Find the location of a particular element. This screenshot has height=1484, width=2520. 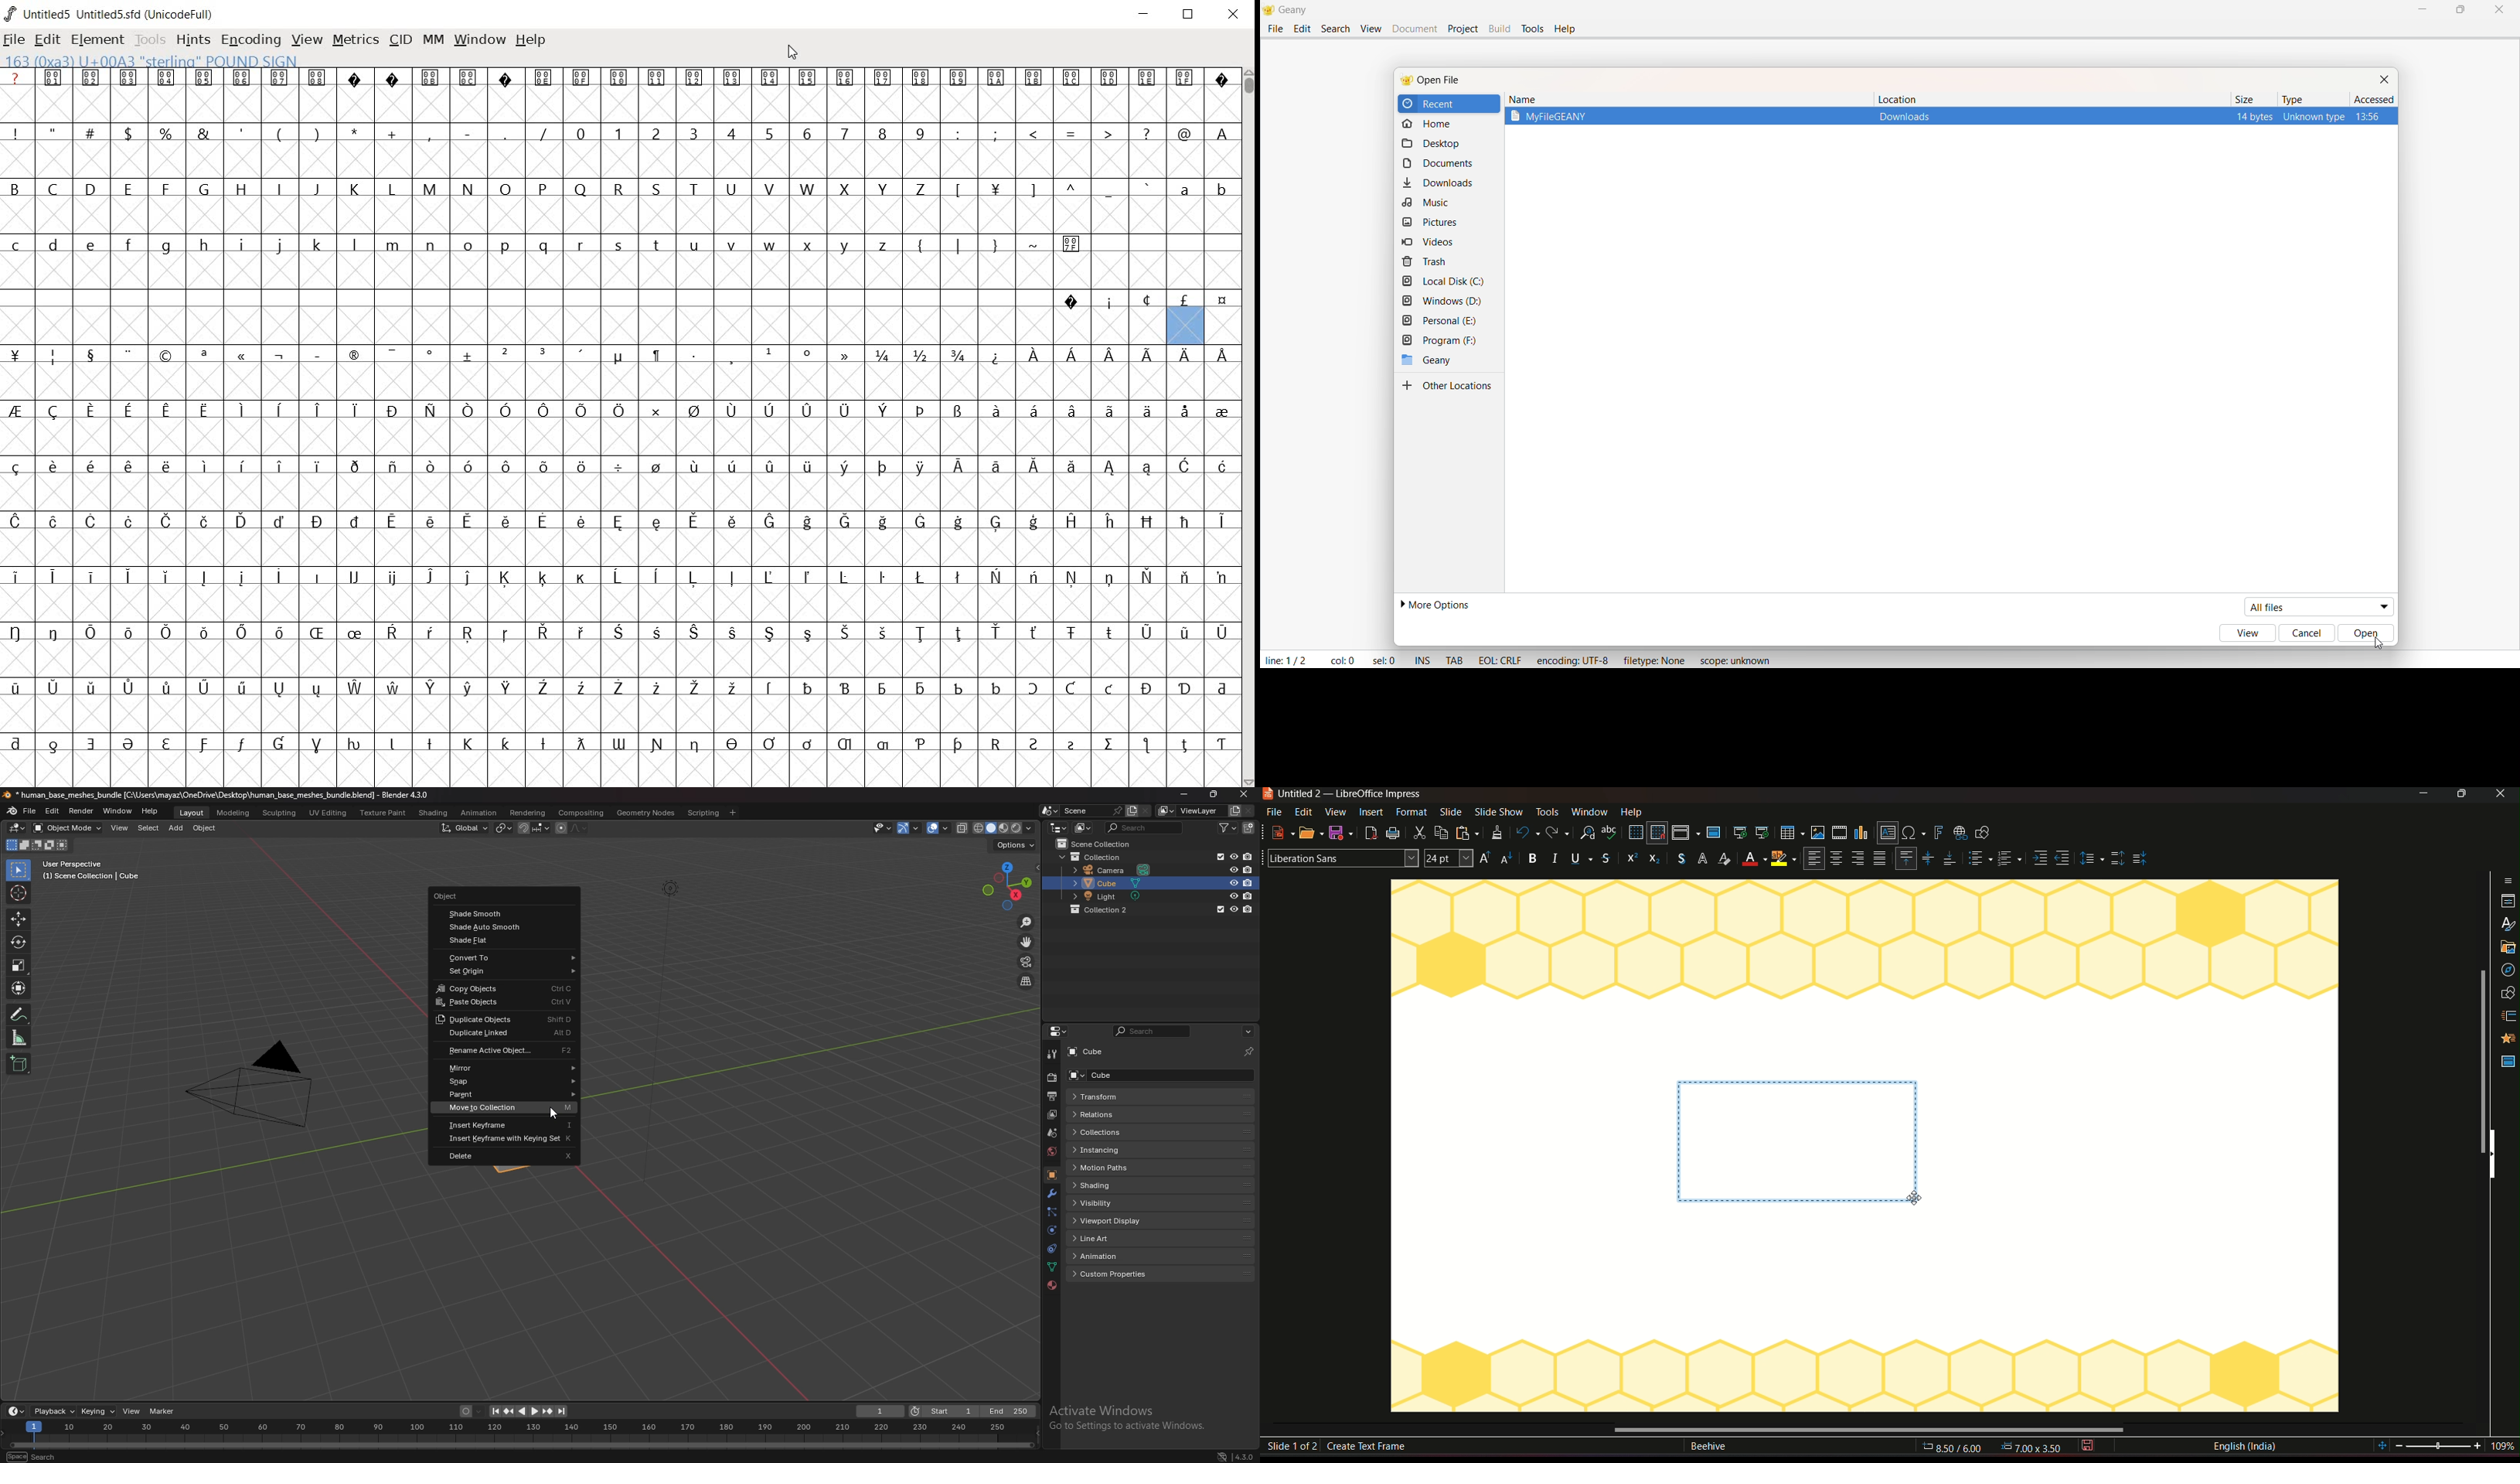

Symbol is located at coordinates (921, 577).